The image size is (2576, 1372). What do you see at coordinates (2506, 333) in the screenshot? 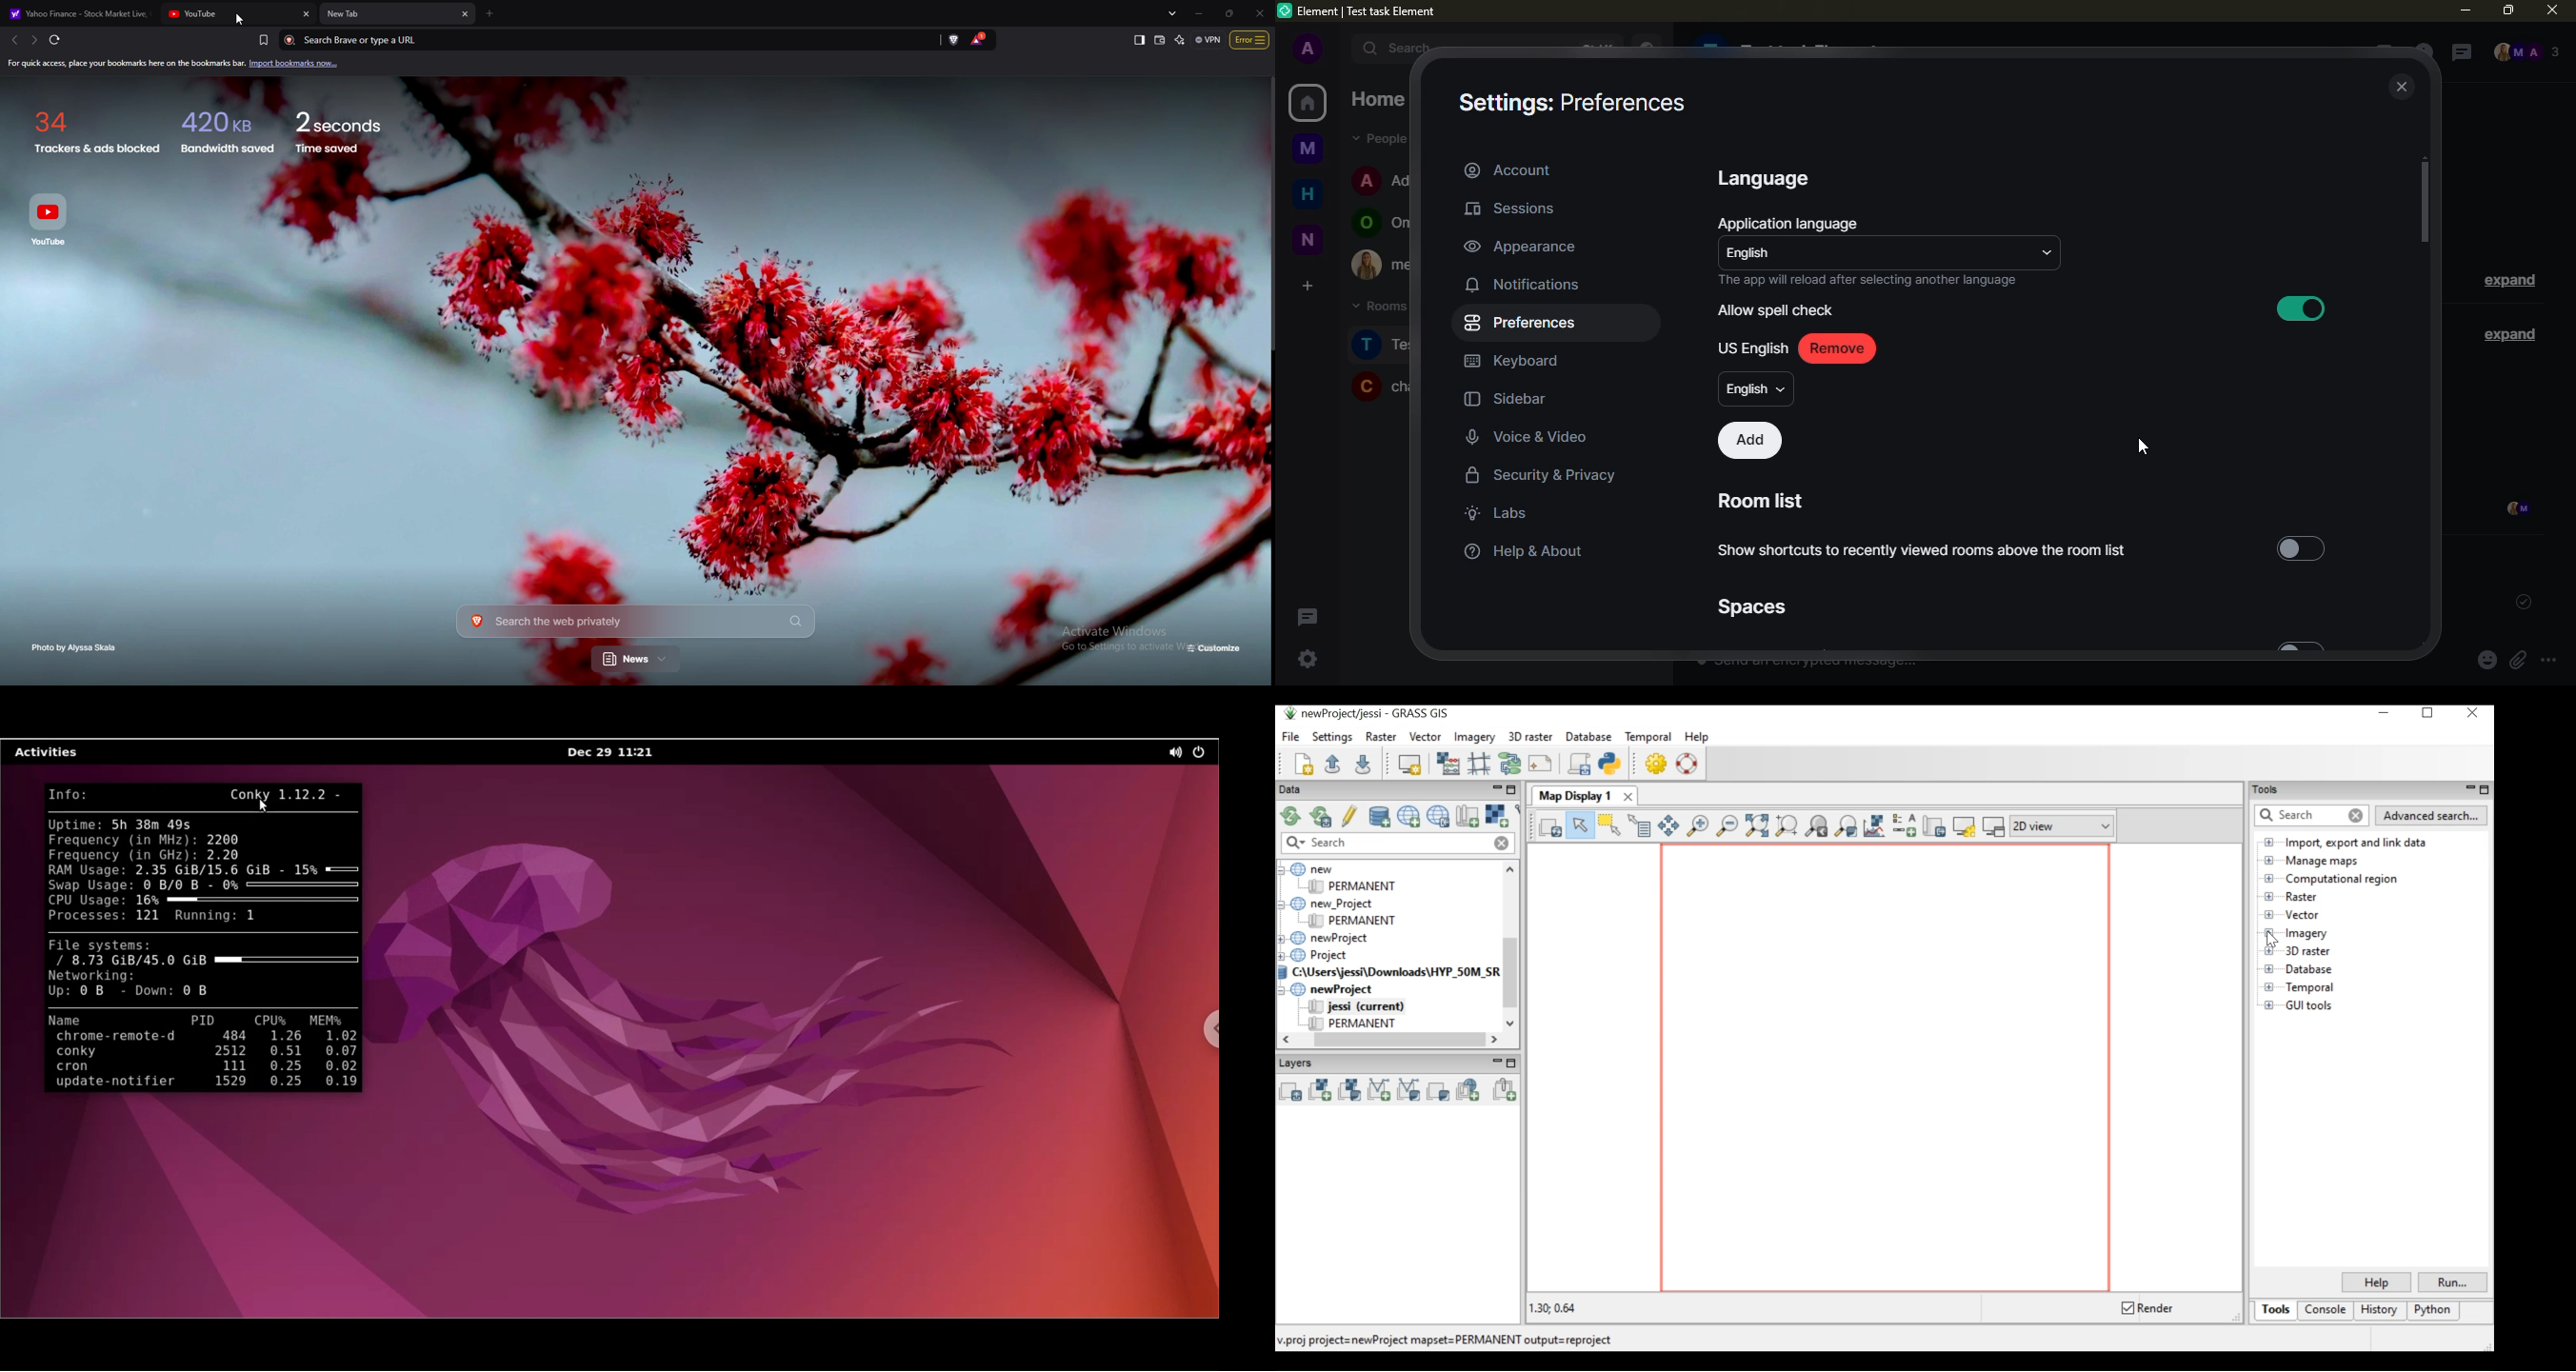
I see `expand` at bounding box center [2506, 333].